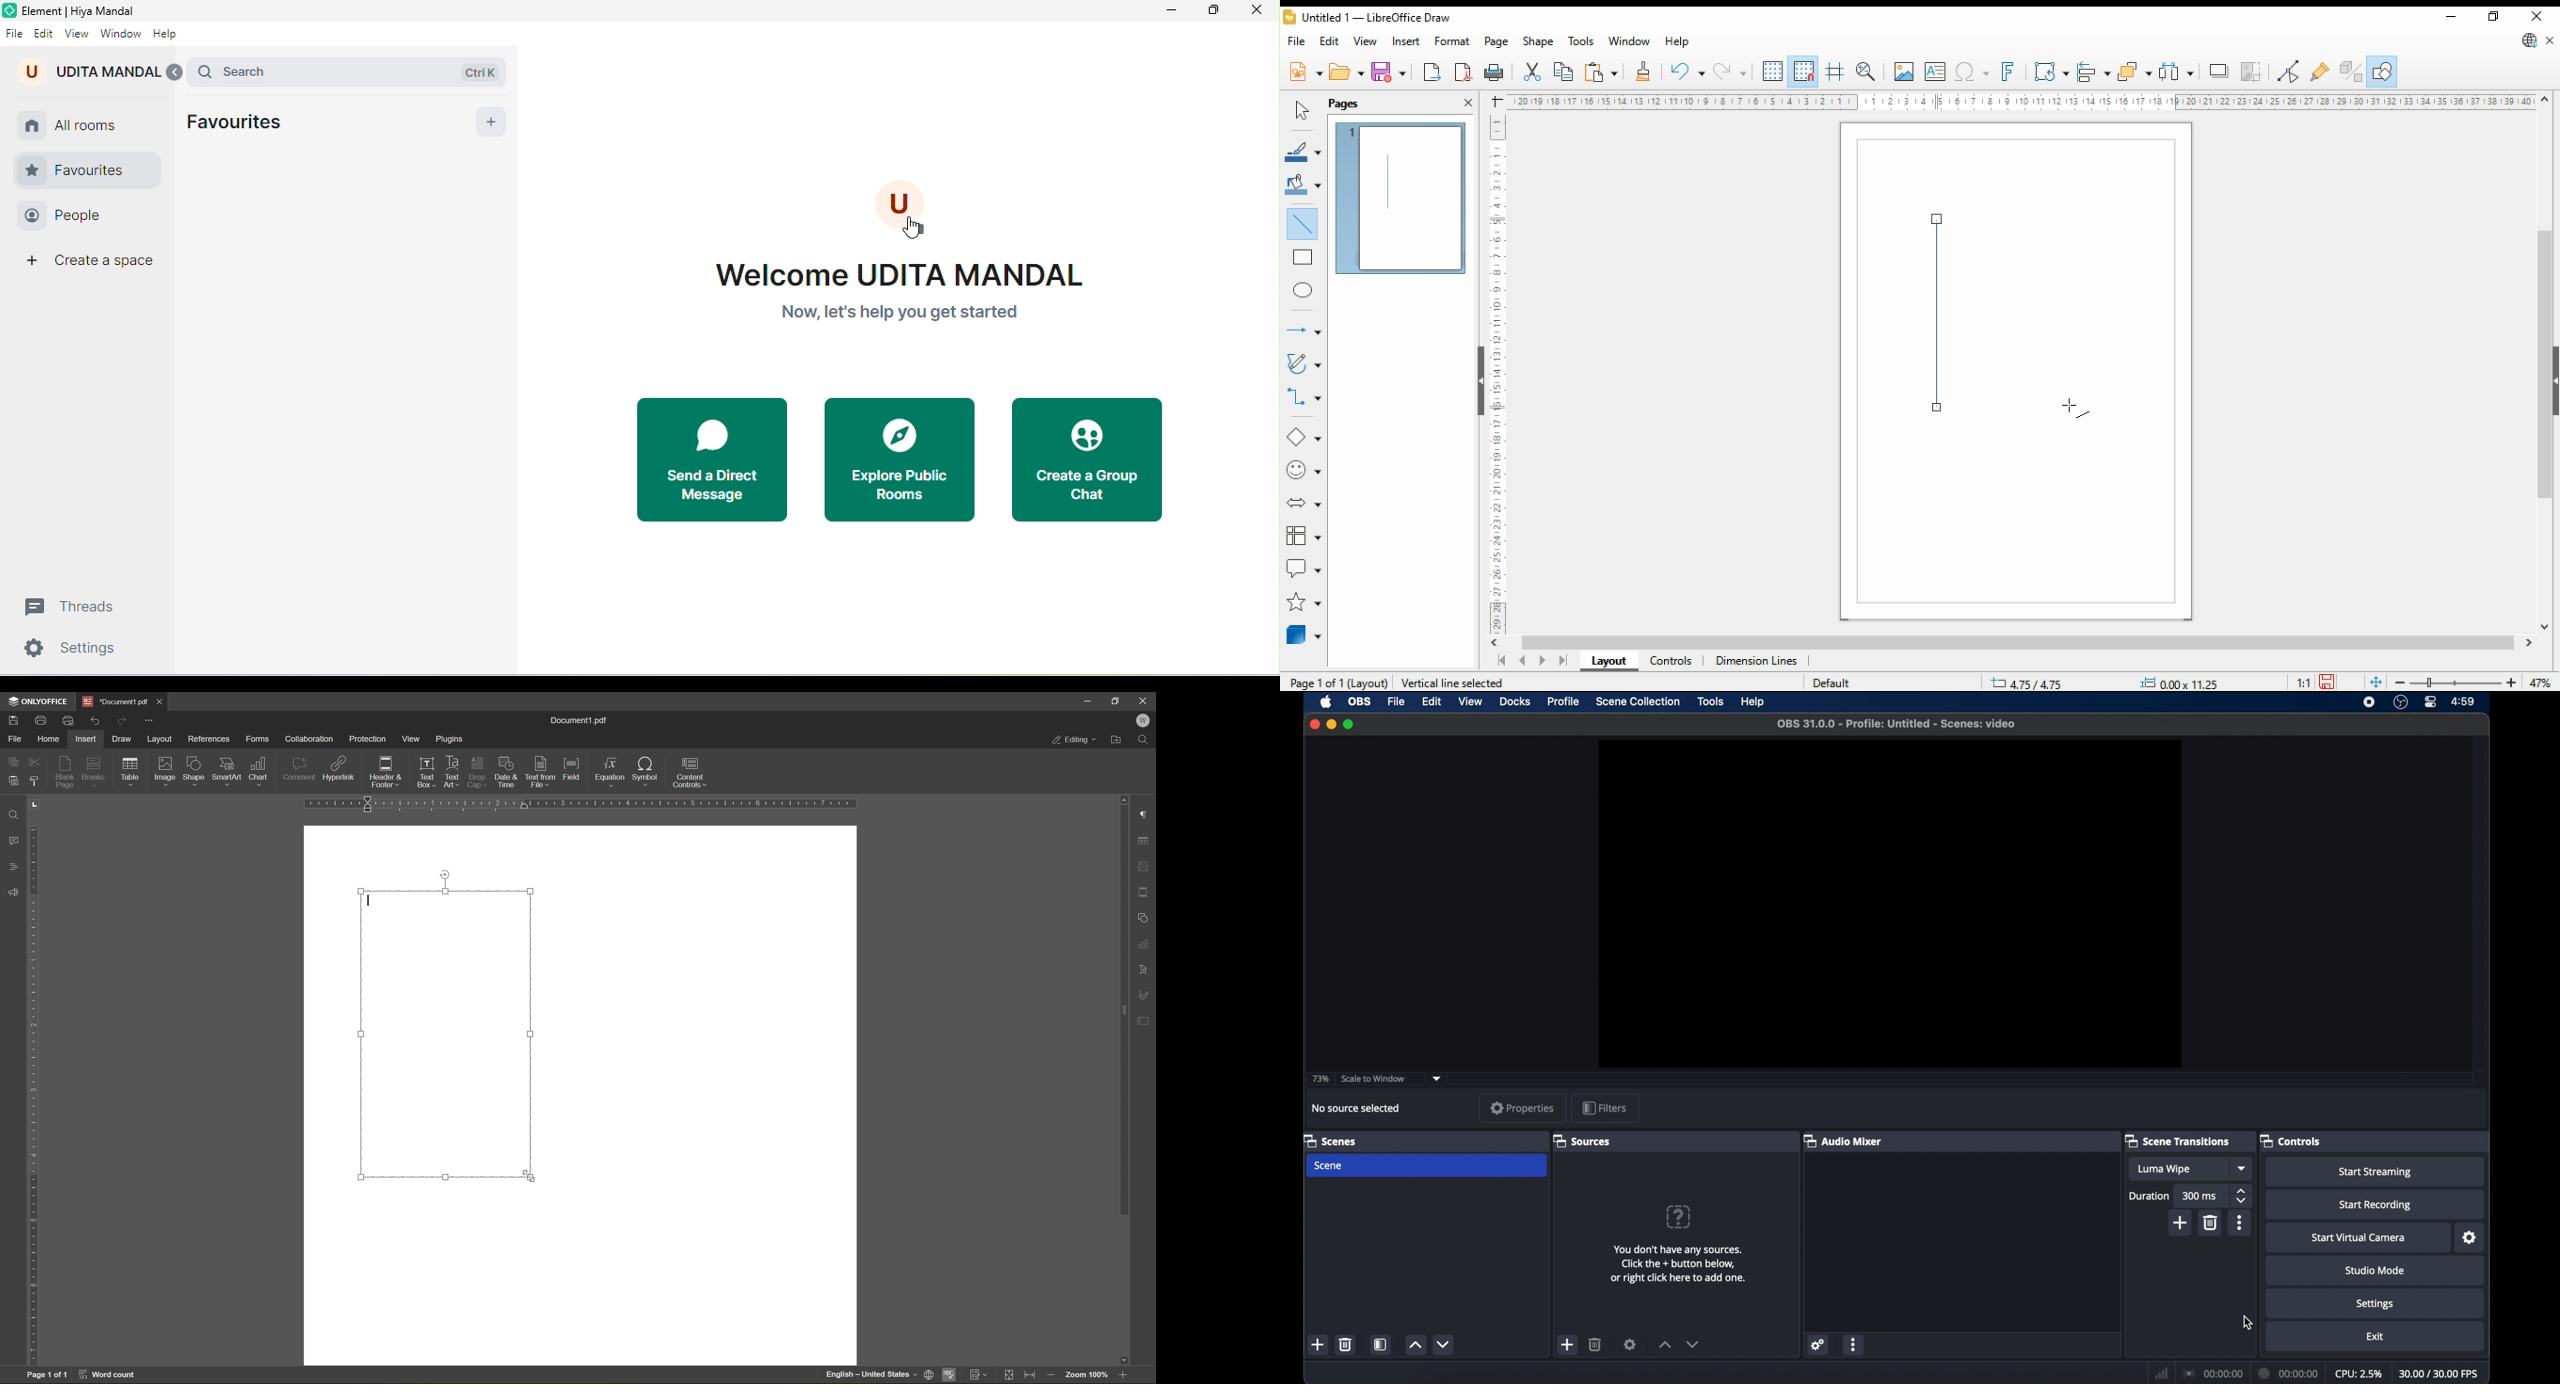  Describe the element at coordinates (1329, 1166) in the screenshot. I see `scene` at that location.